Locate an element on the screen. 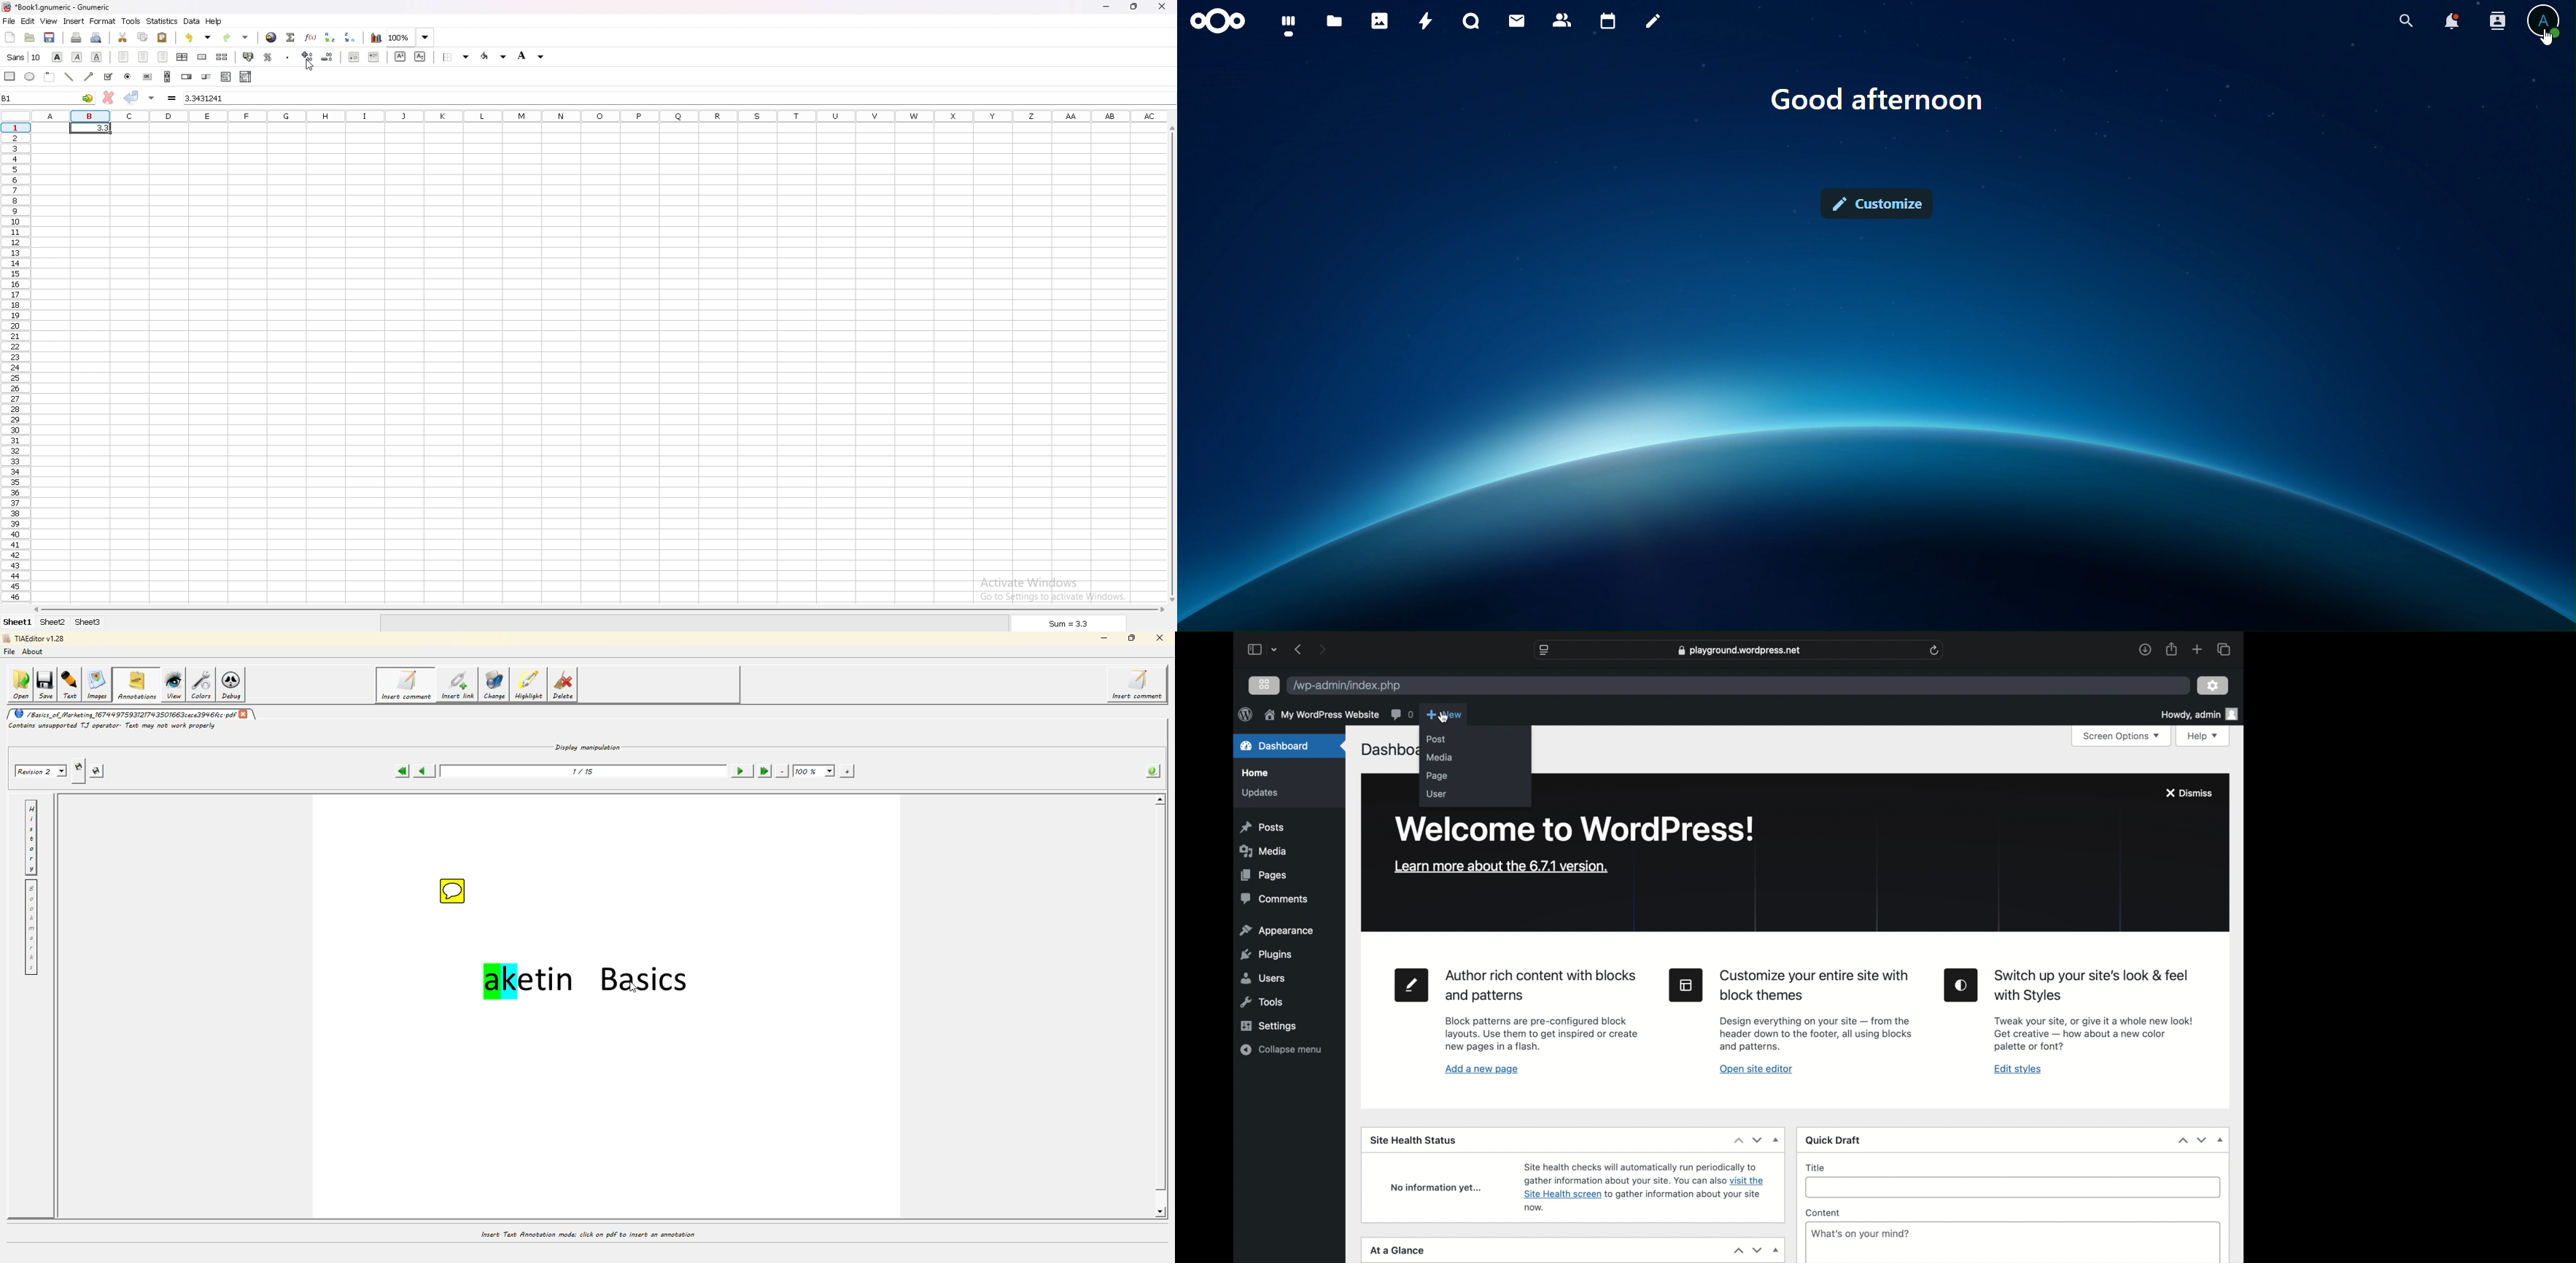 Image resolution: width=2576 pixels, height=1288 pixels. centre horizontally is located at coordinates (183, 56).